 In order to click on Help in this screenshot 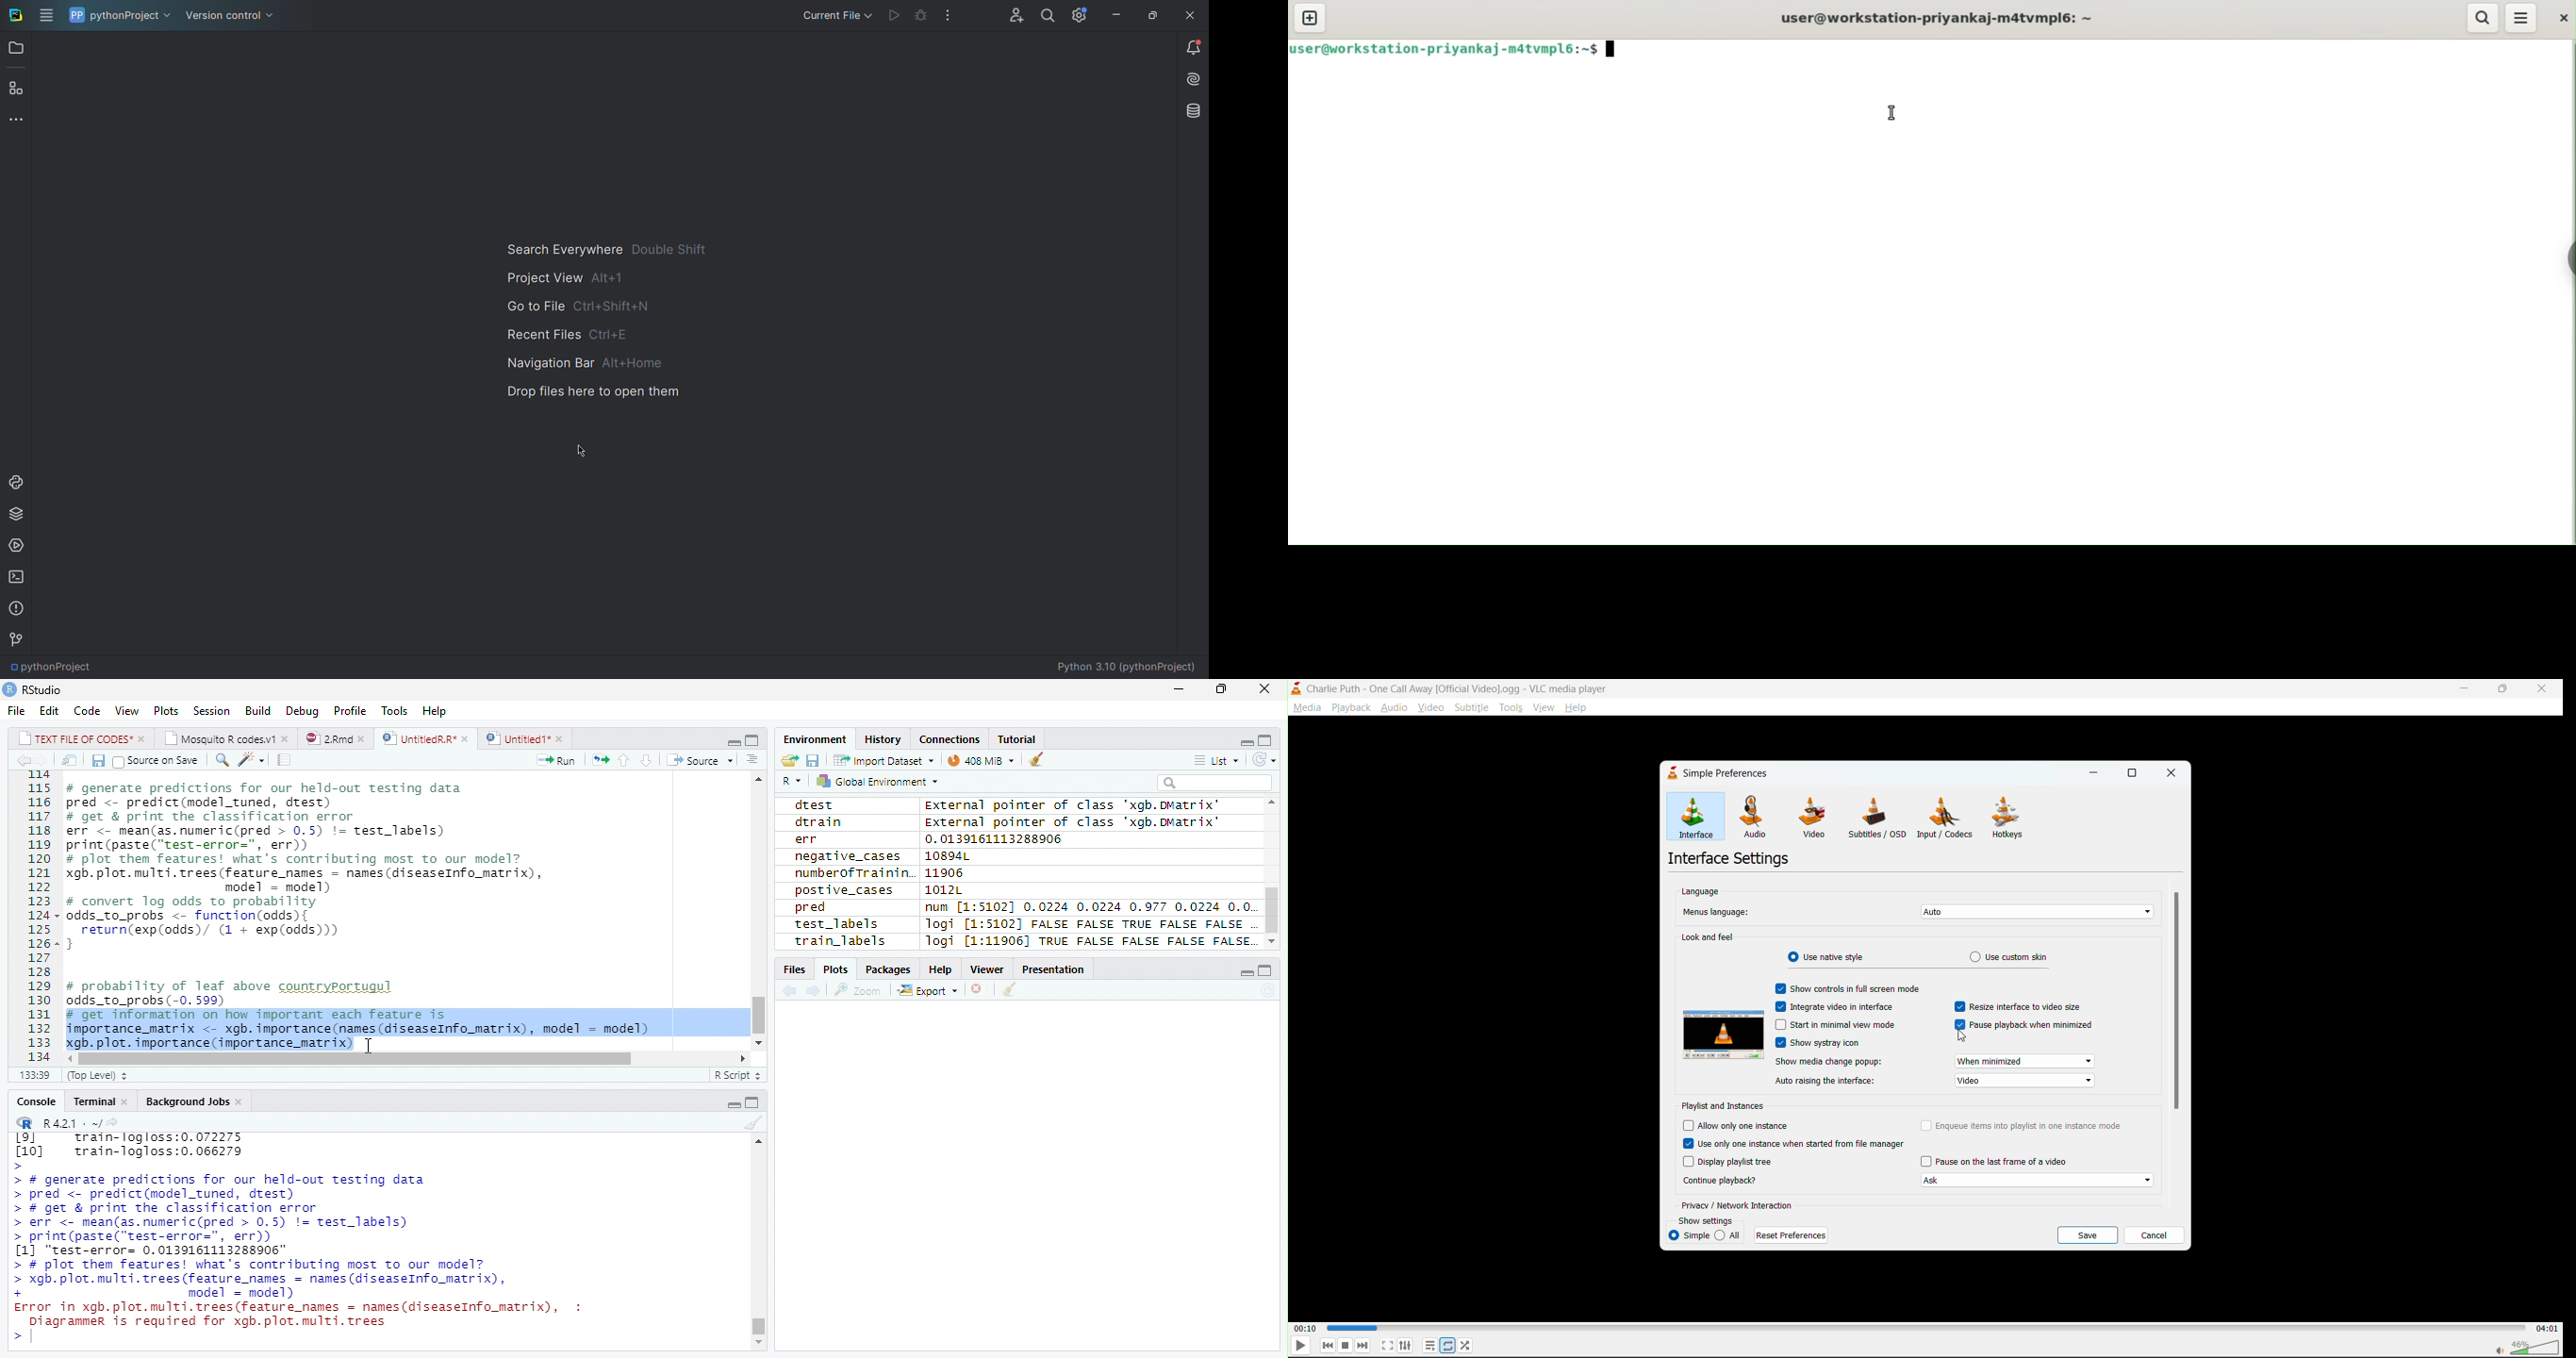, I will do `click(938, 969)`.